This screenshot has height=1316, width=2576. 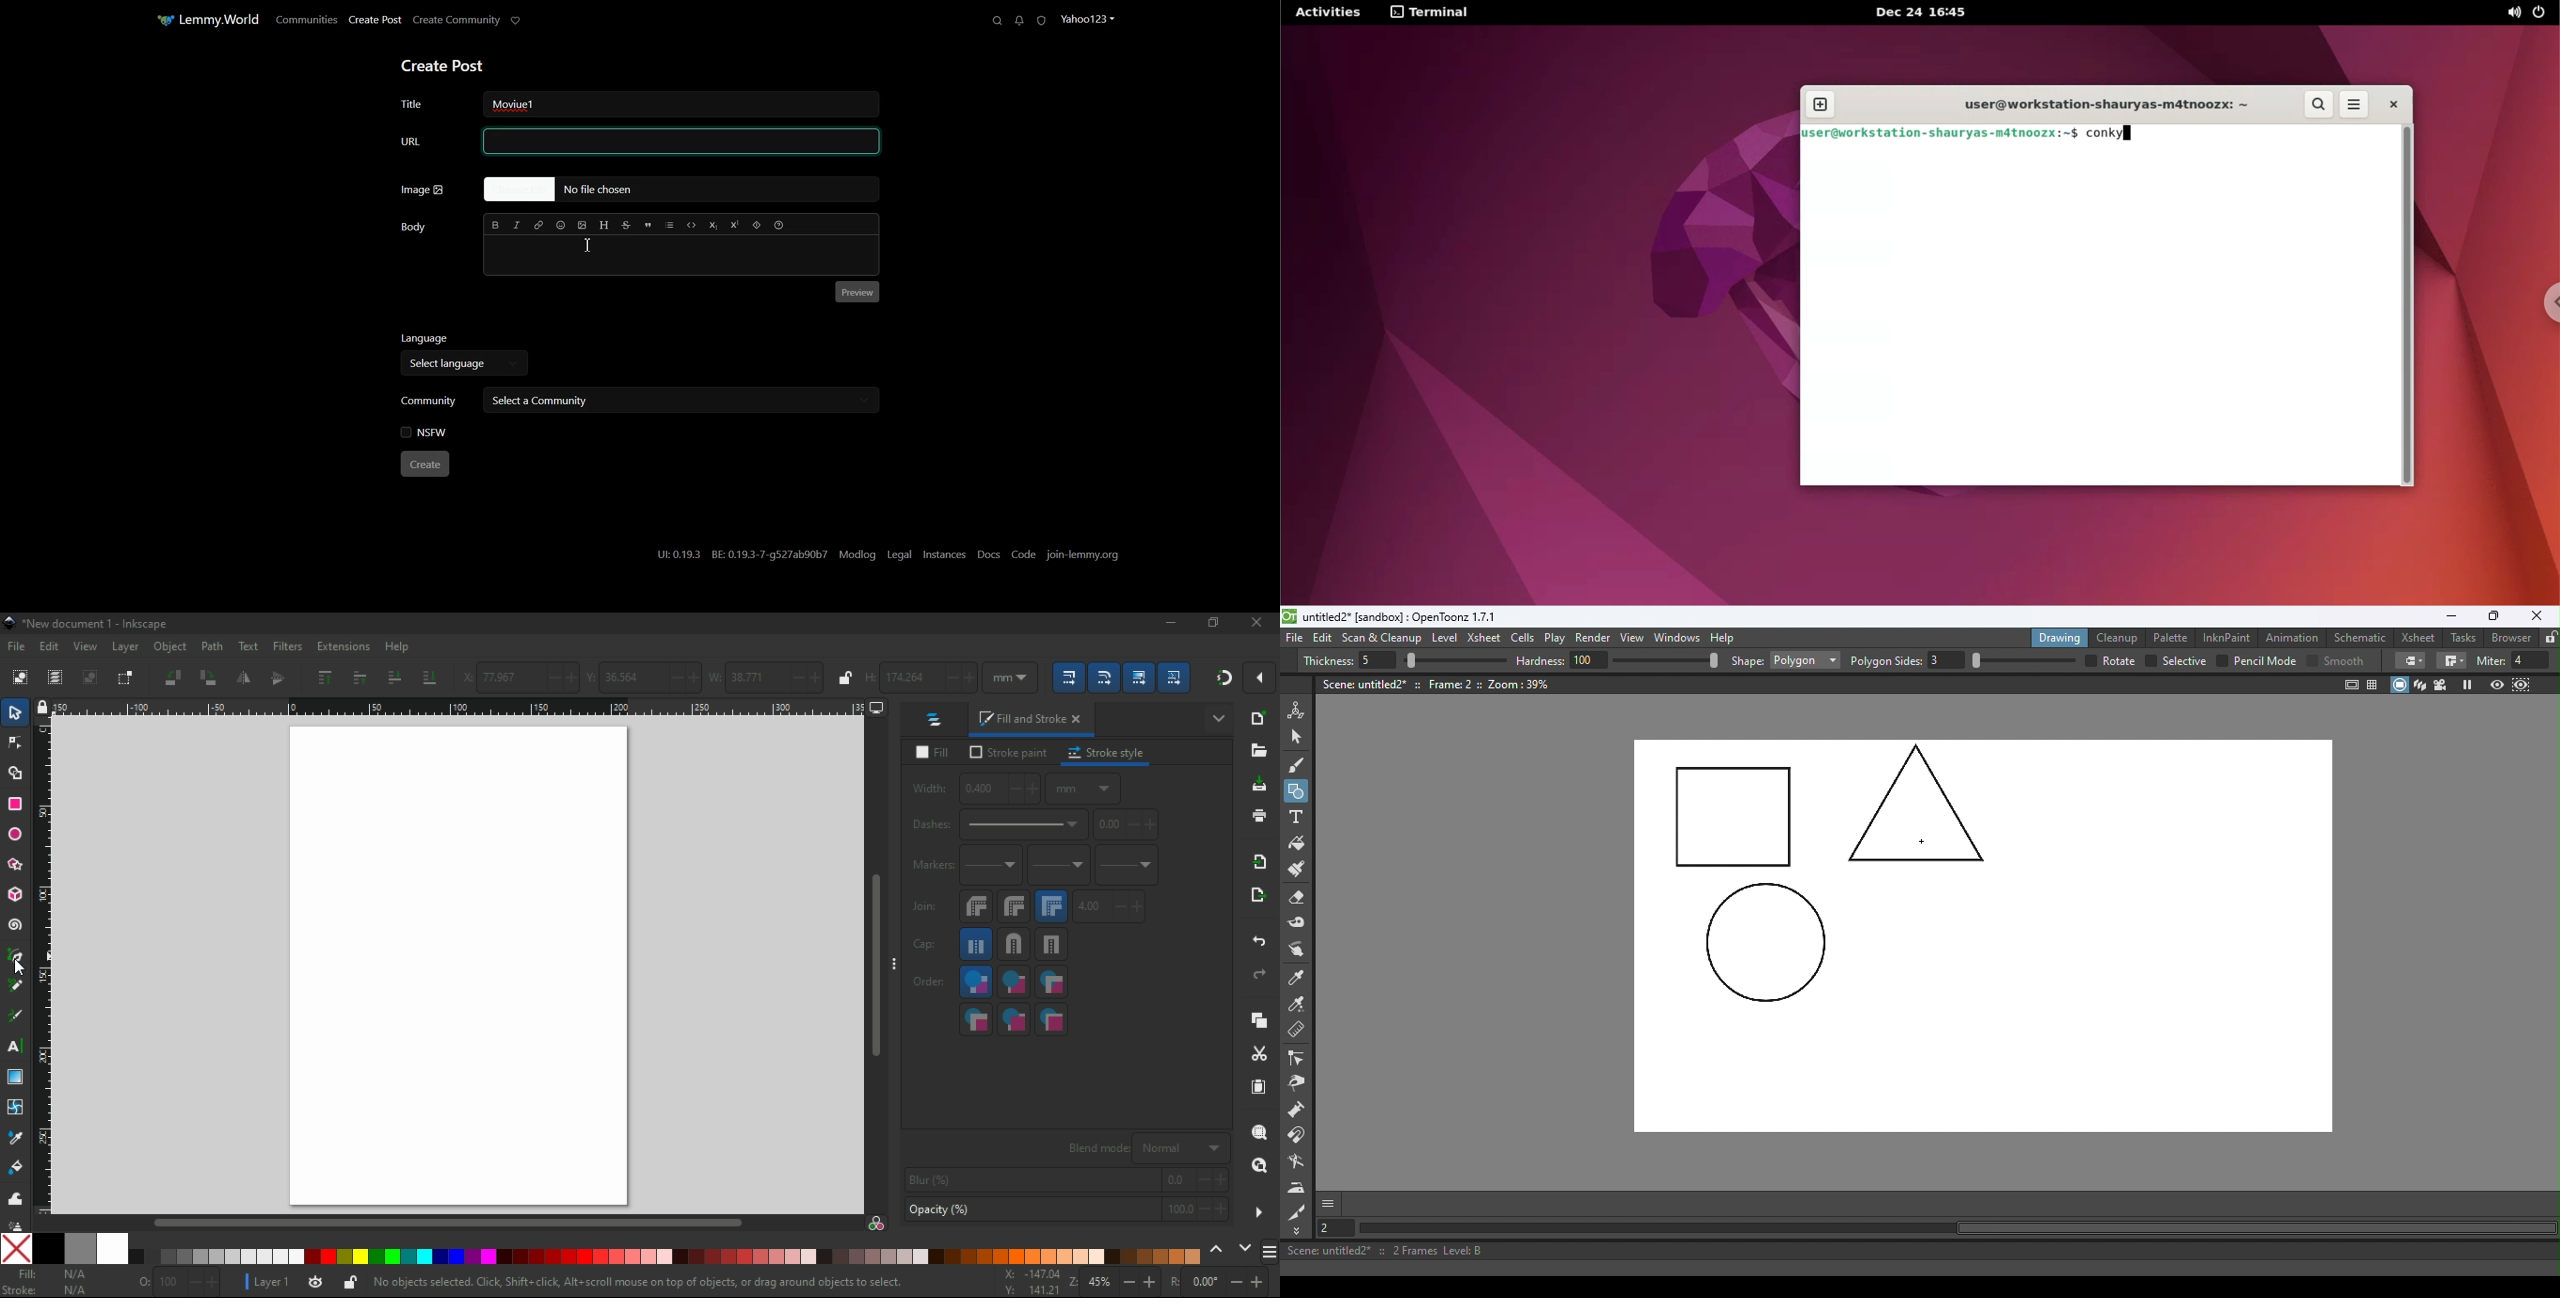 What do you see at coordinates (52, 1290) in the screenshot?
I see `stroke color` at bounding box center [52, 1290].